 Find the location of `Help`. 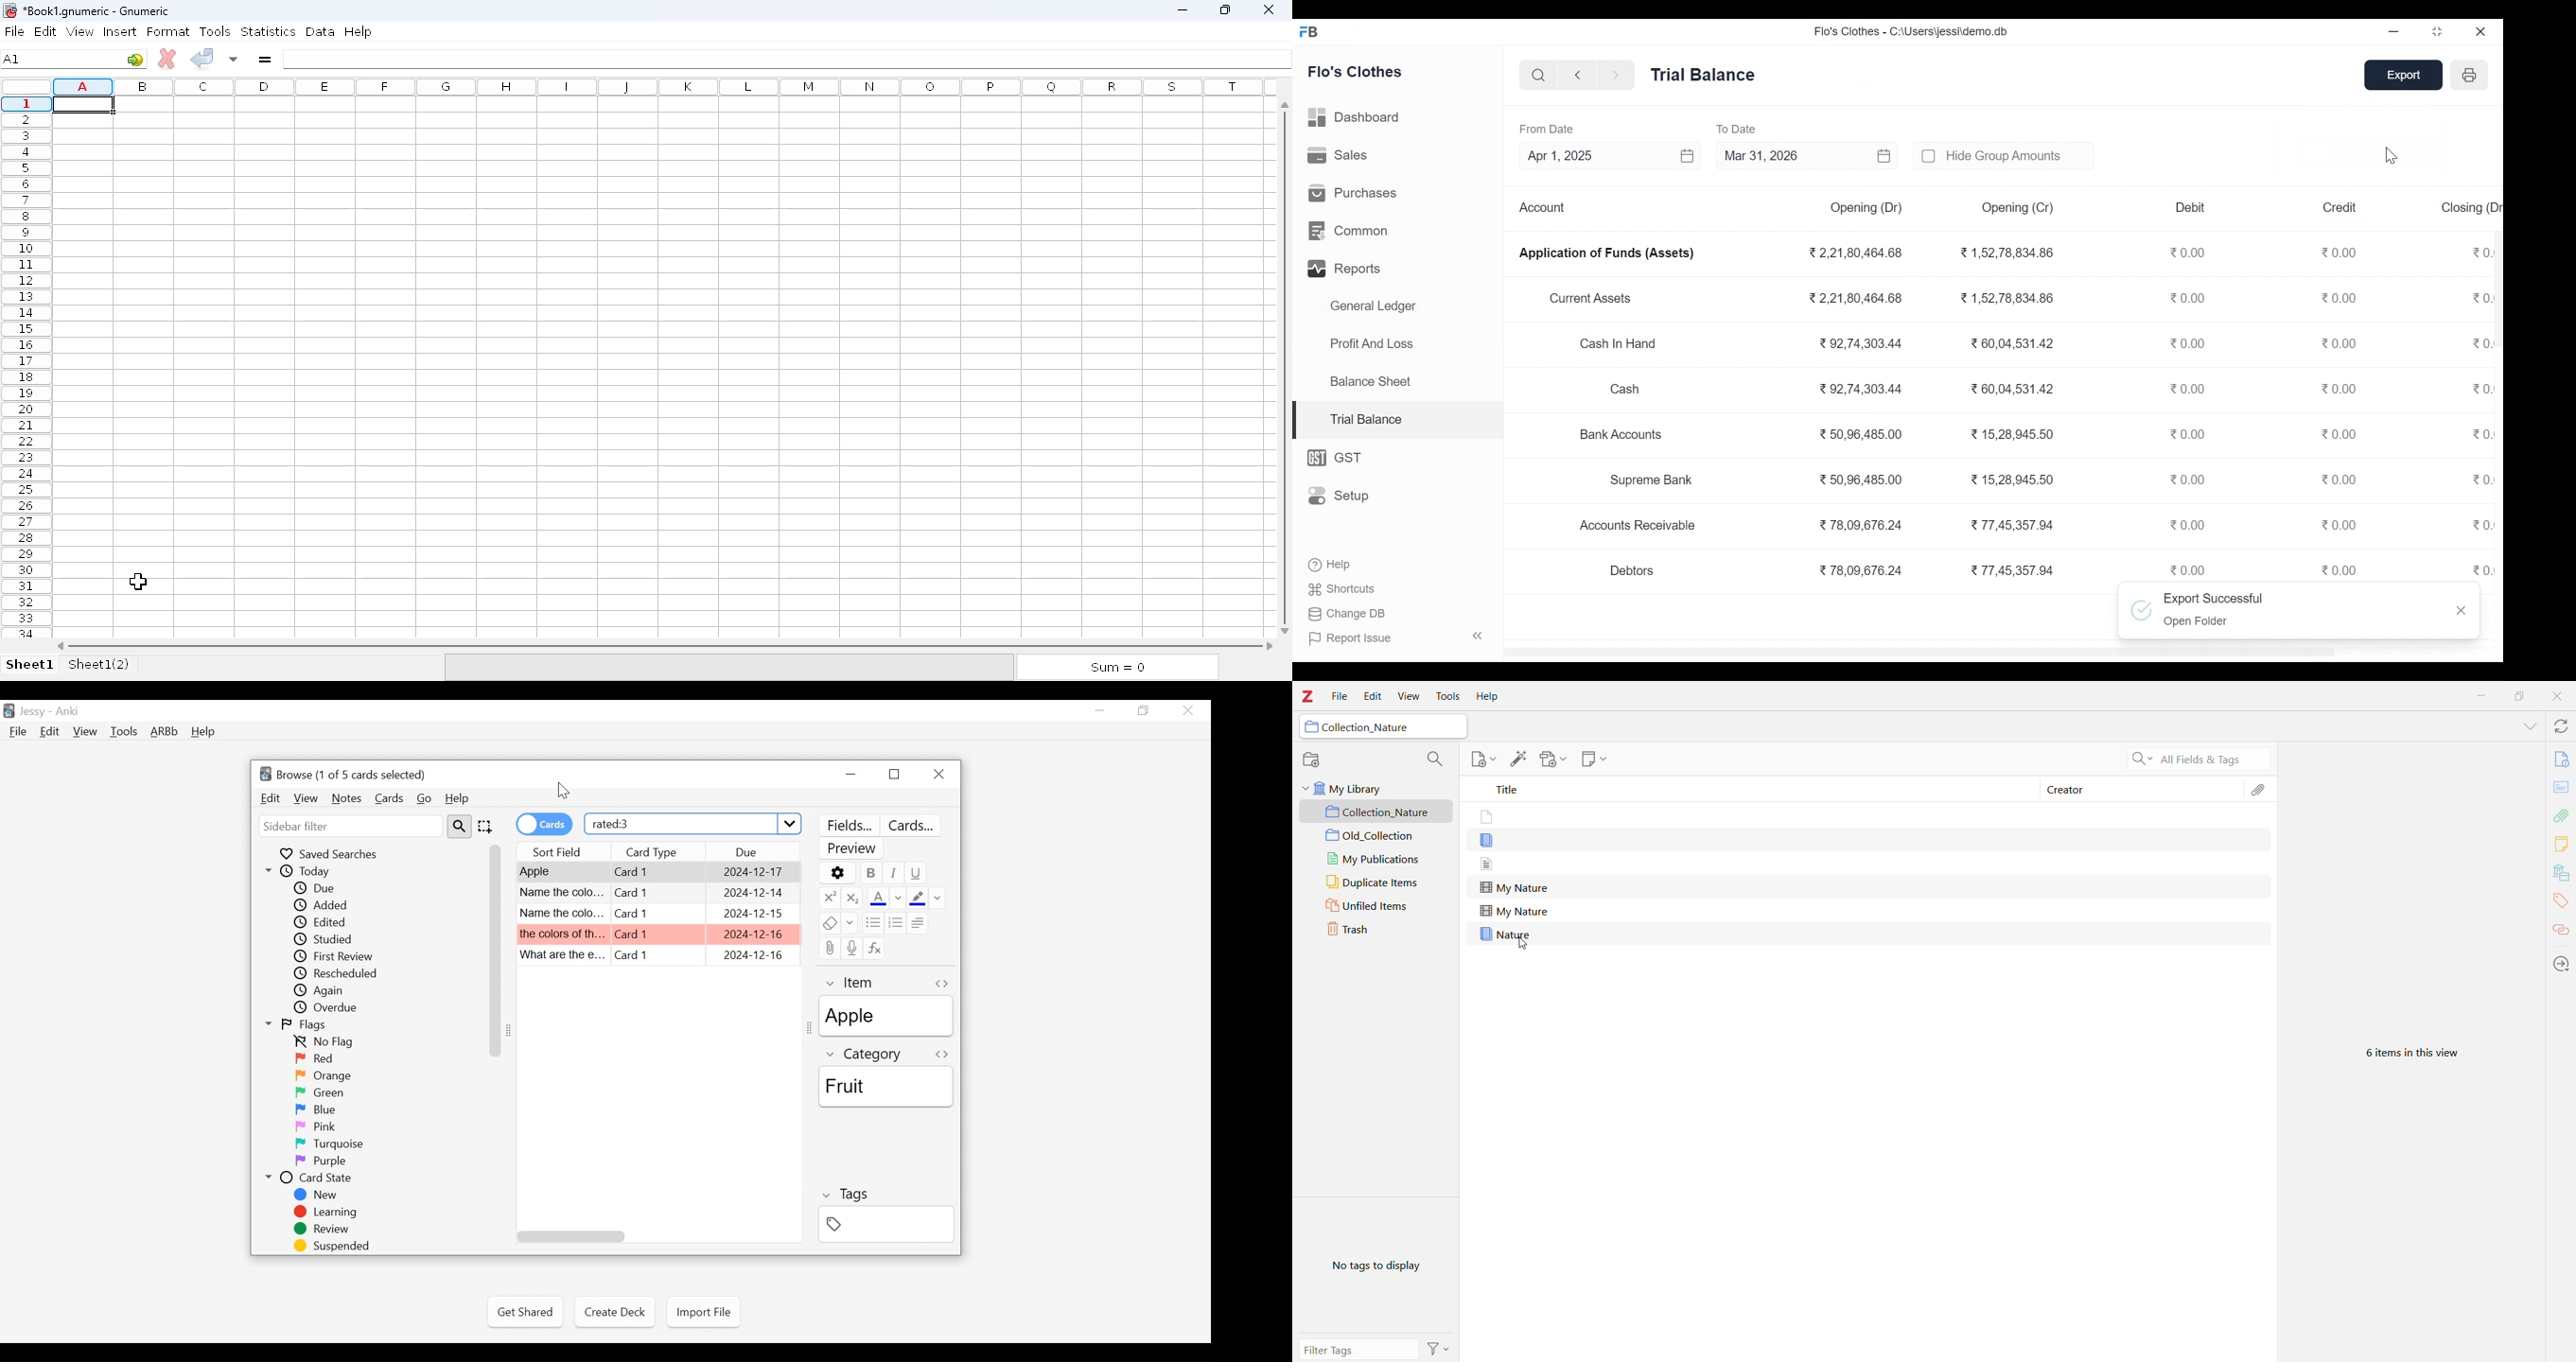

Help is located at coordinates (460, 799).